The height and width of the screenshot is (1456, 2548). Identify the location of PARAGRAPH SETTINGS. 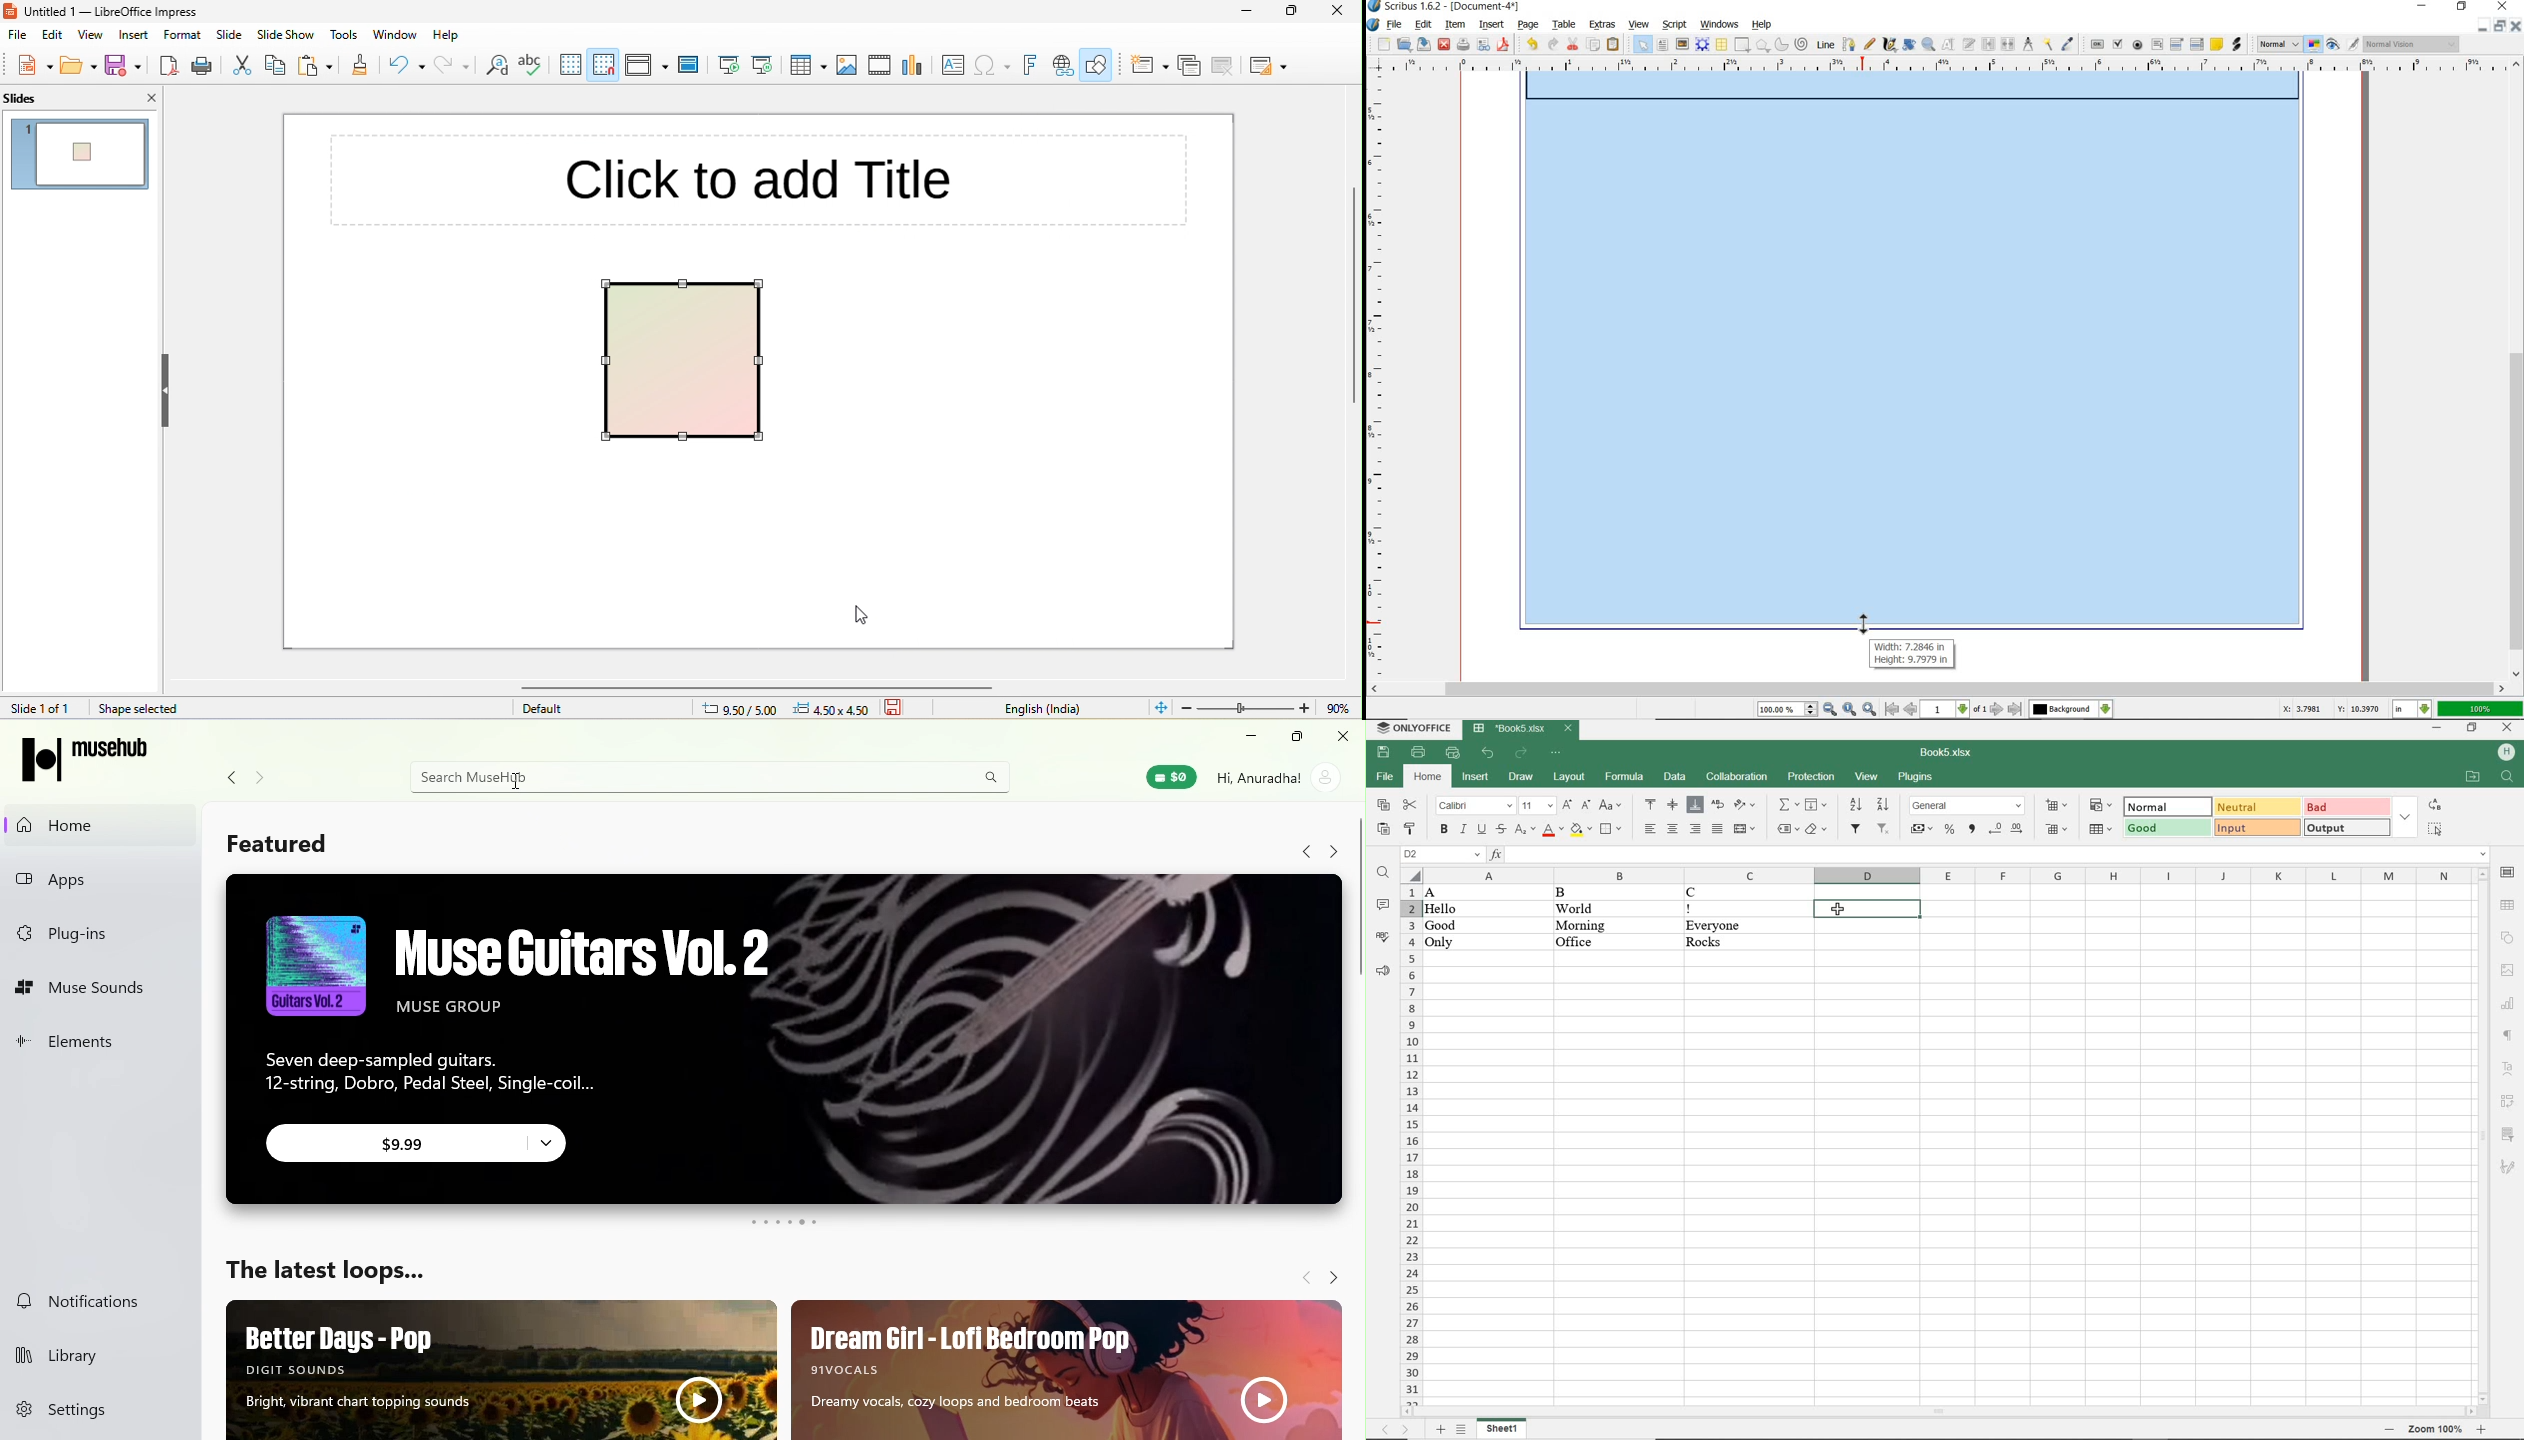
(2508, 1037).